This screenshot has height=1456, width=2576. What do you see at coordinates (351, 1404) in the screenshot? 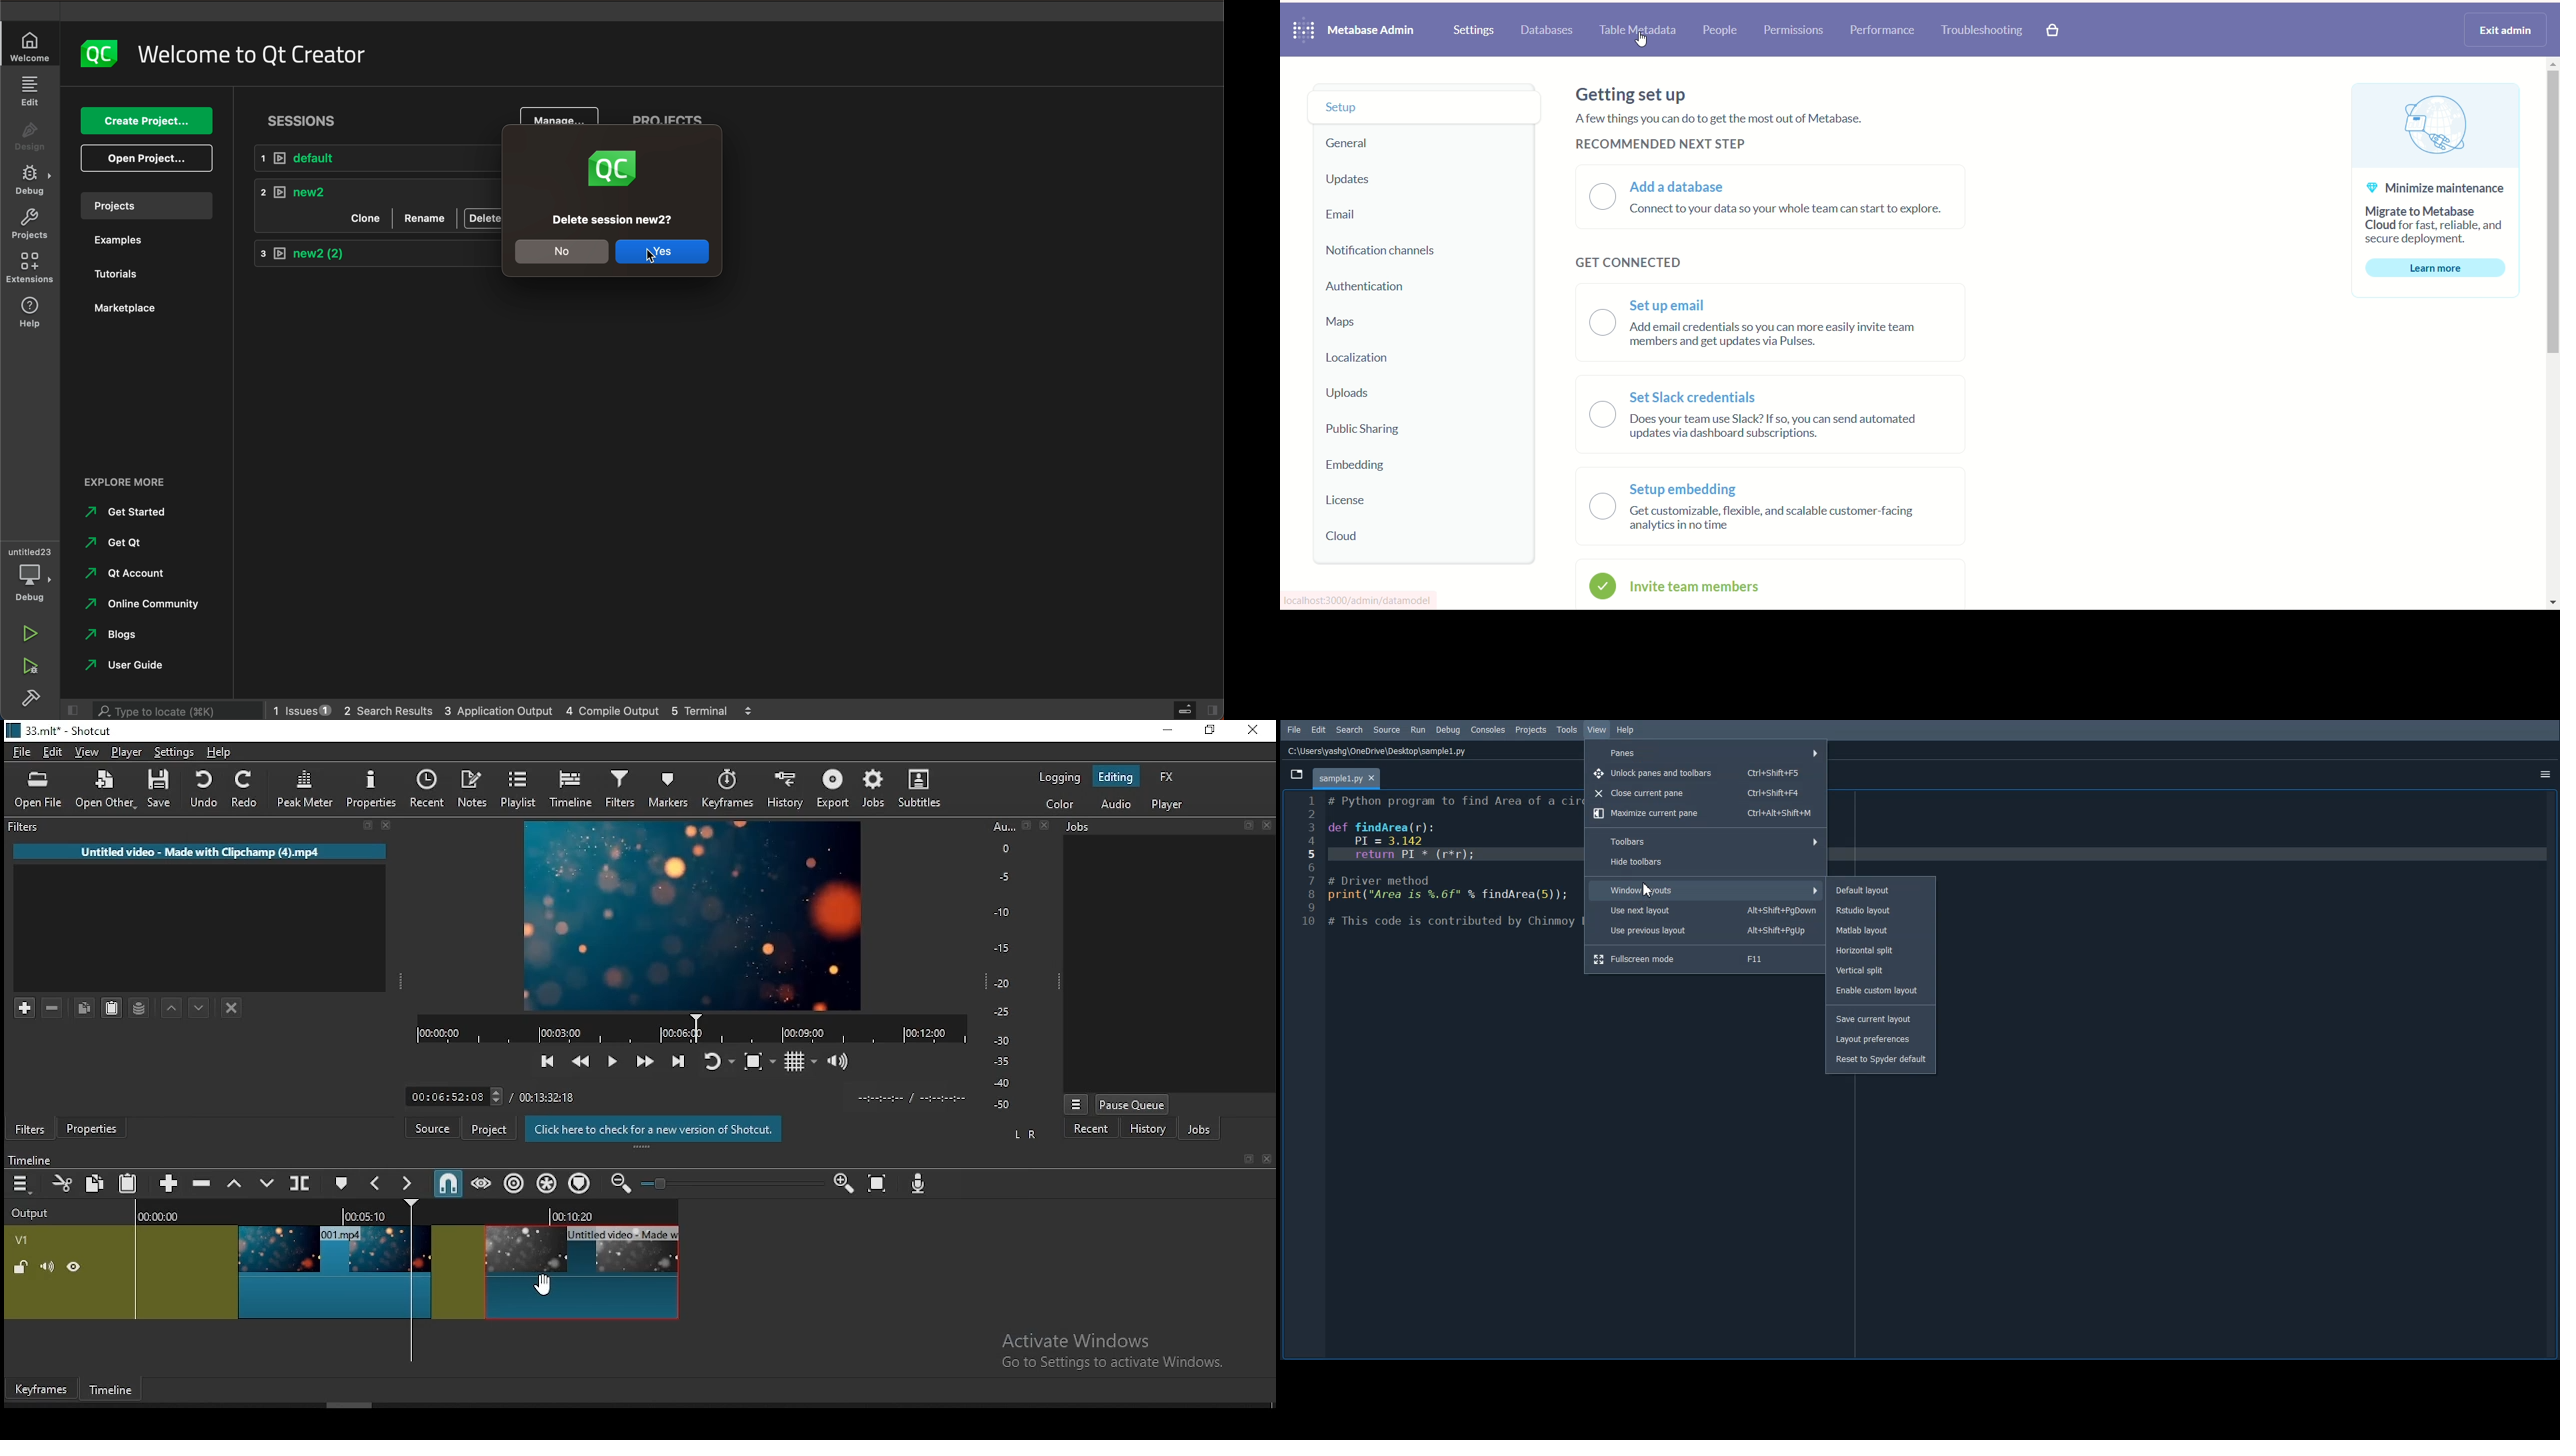
I see `scroll bar` at bounding box center [351, 1404].